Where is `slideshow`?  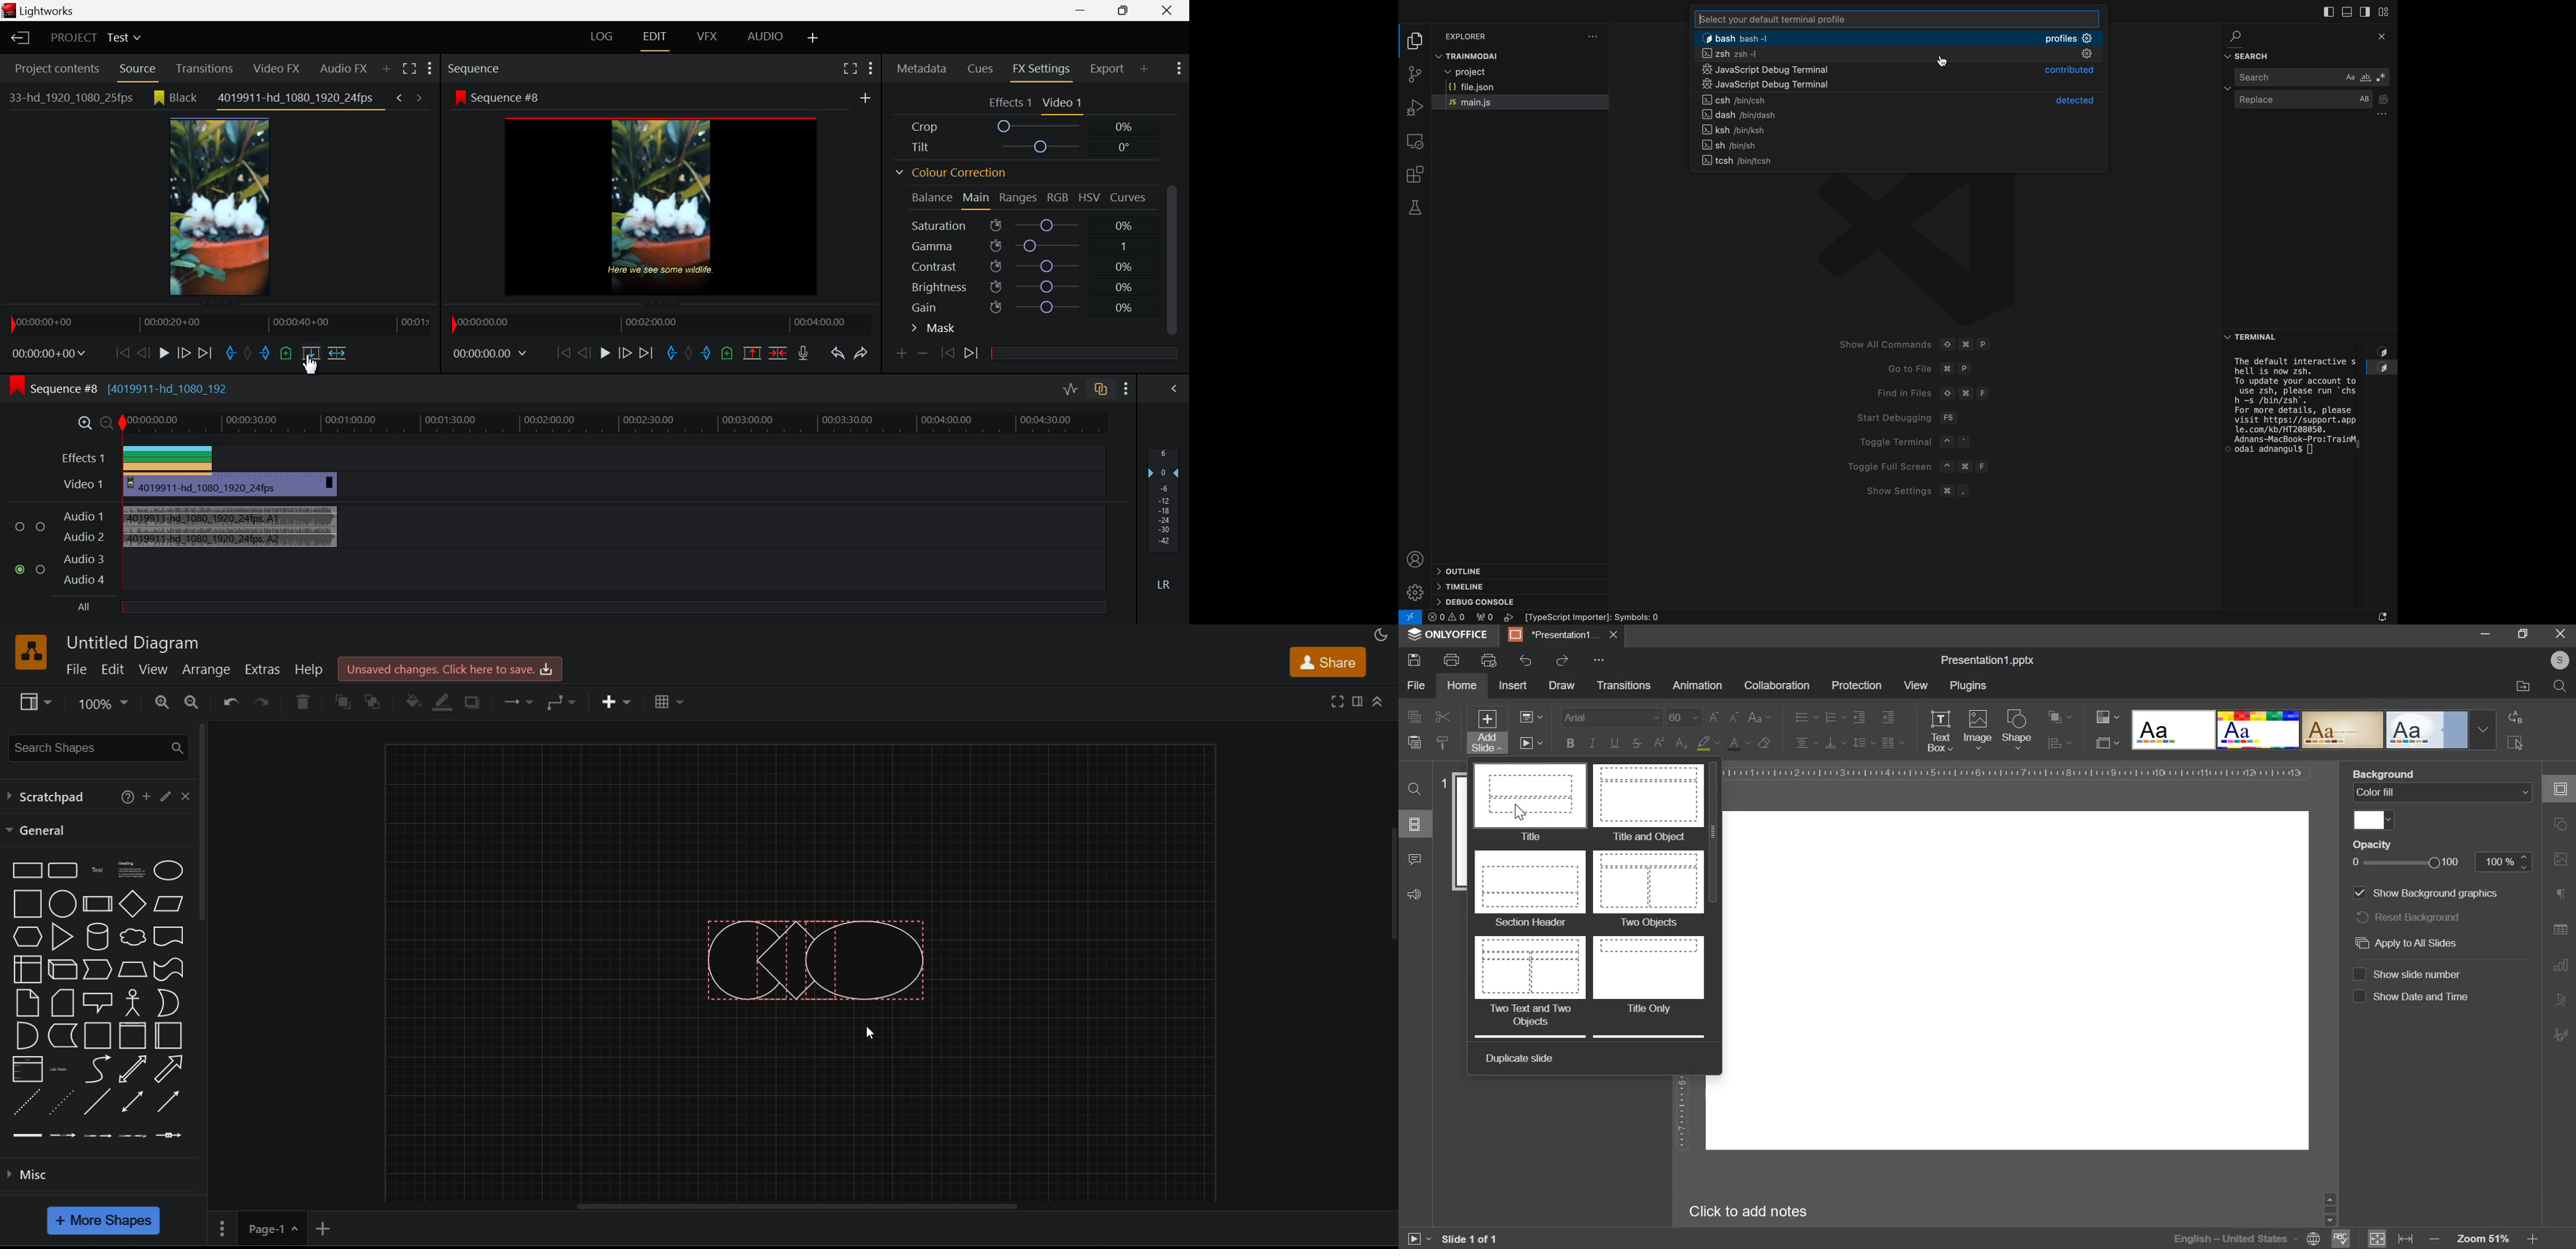 slideshow is located at coordinates (1530, 742).